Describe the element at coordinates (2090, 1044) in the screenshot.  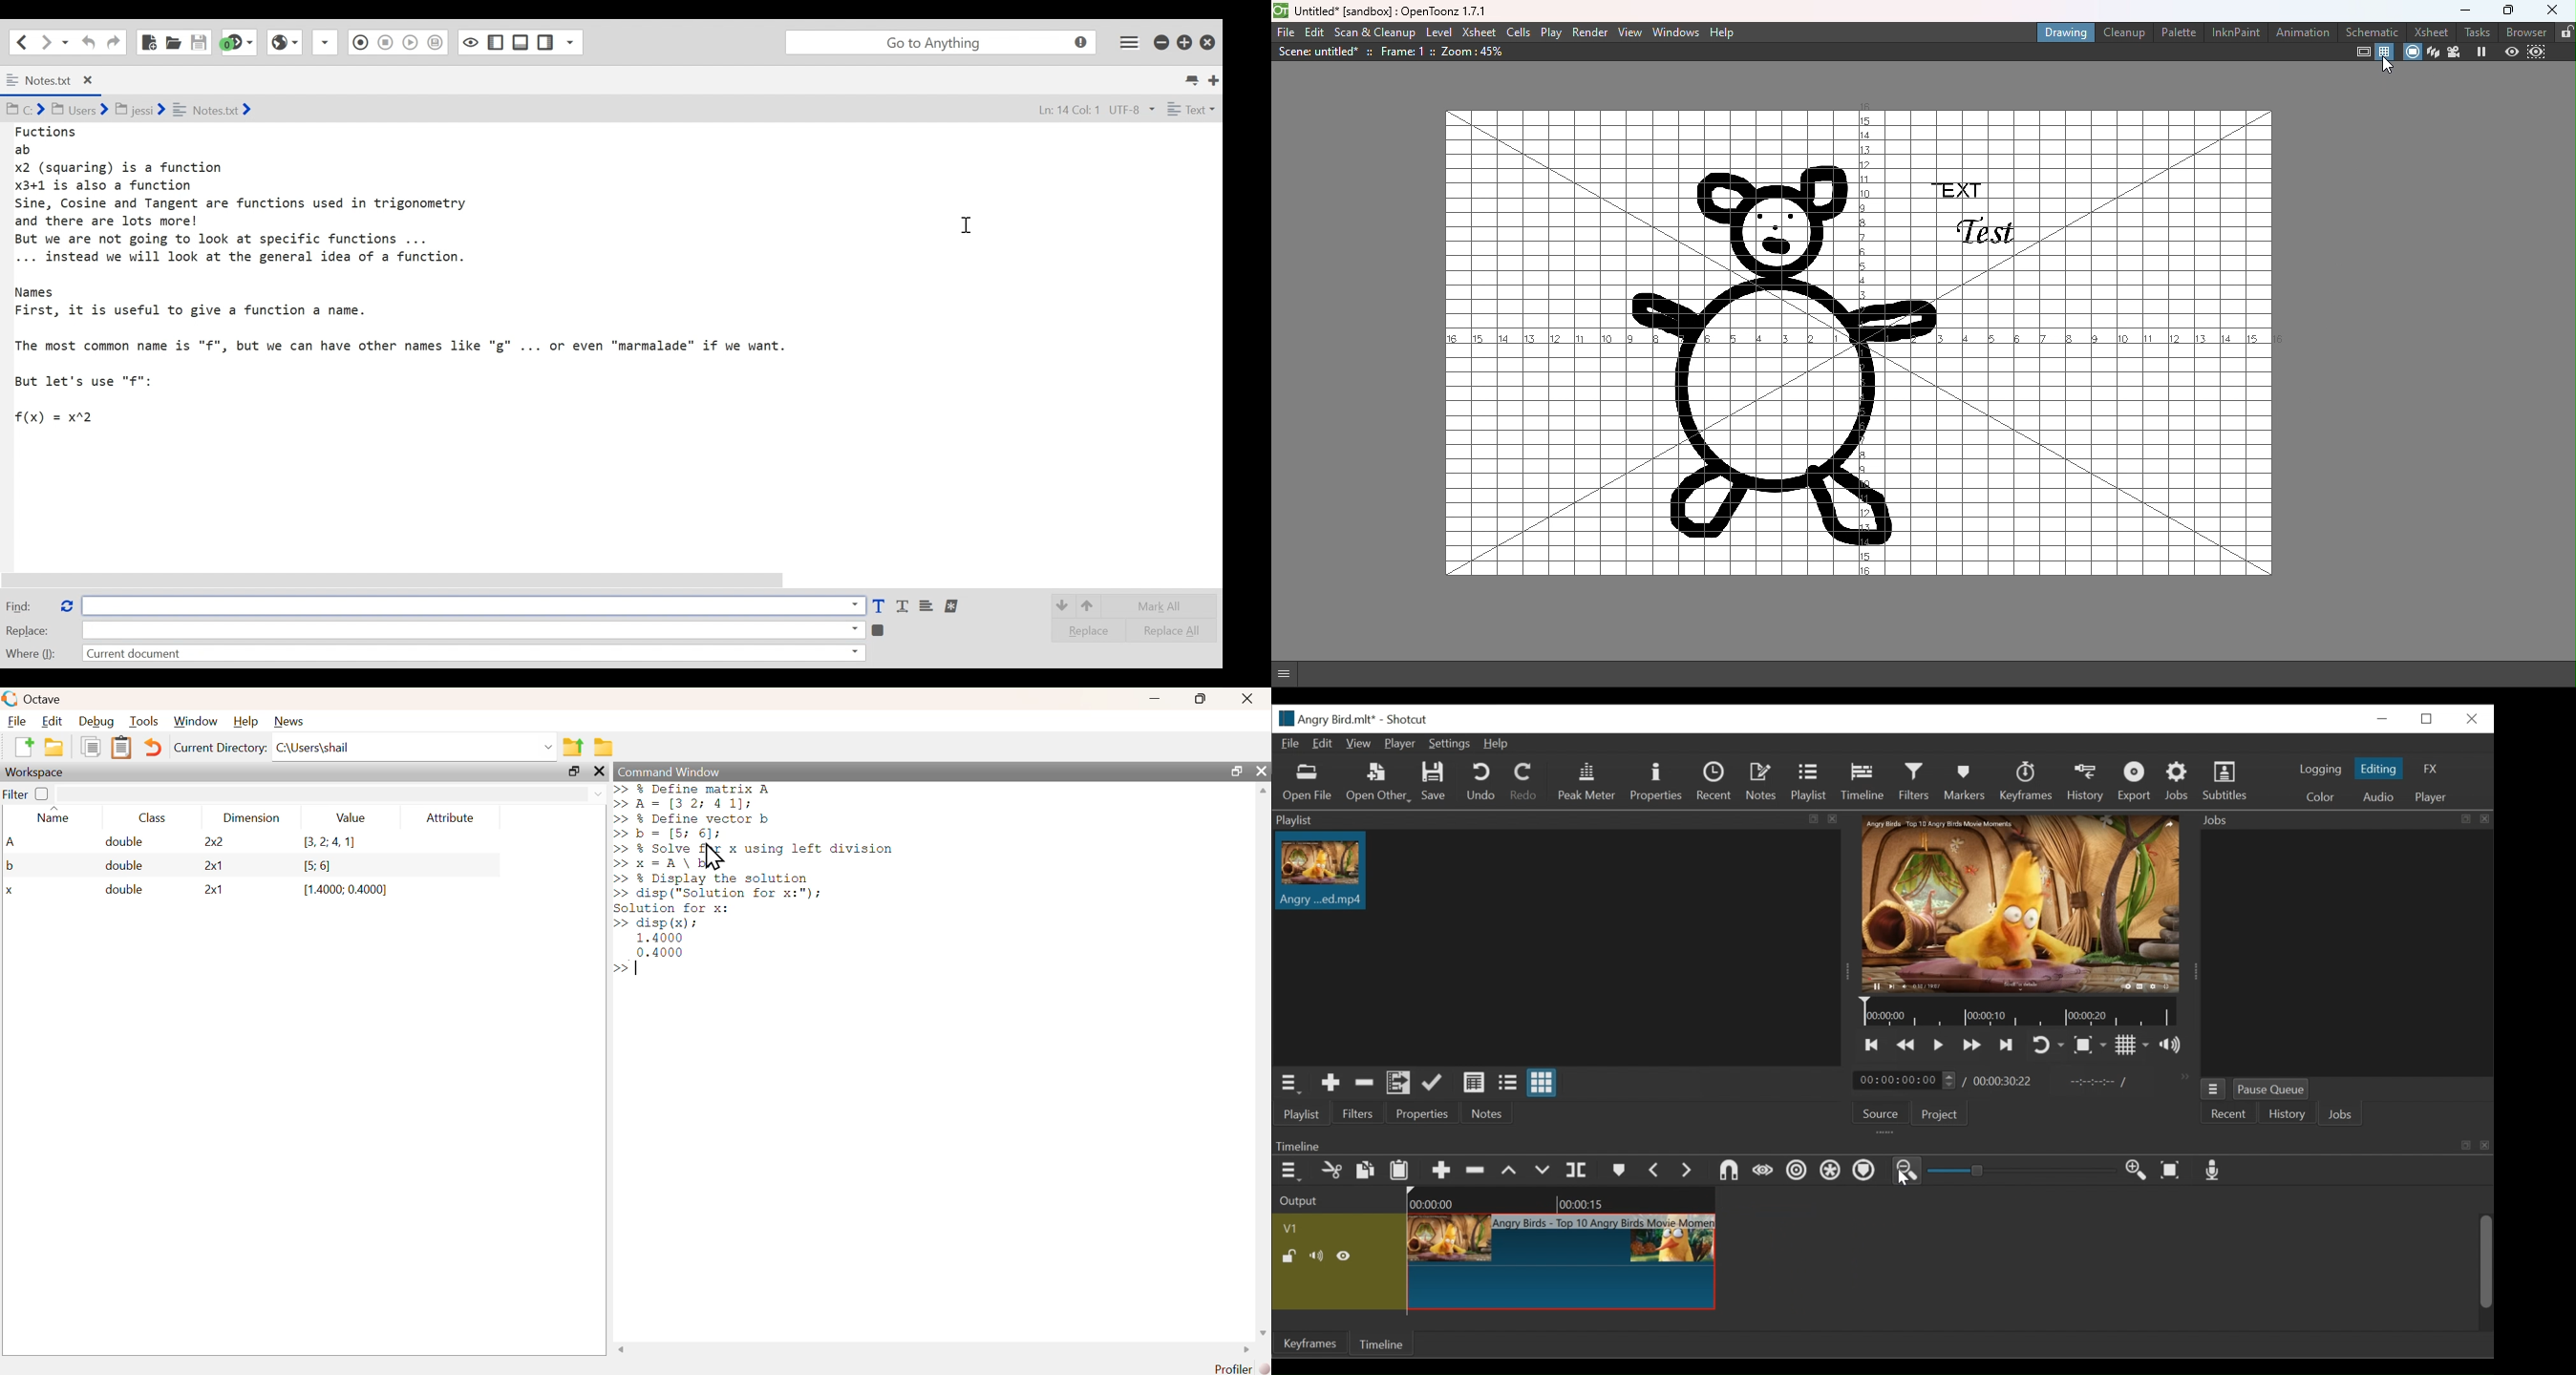
I see `Toggle Zoom ` at that location.